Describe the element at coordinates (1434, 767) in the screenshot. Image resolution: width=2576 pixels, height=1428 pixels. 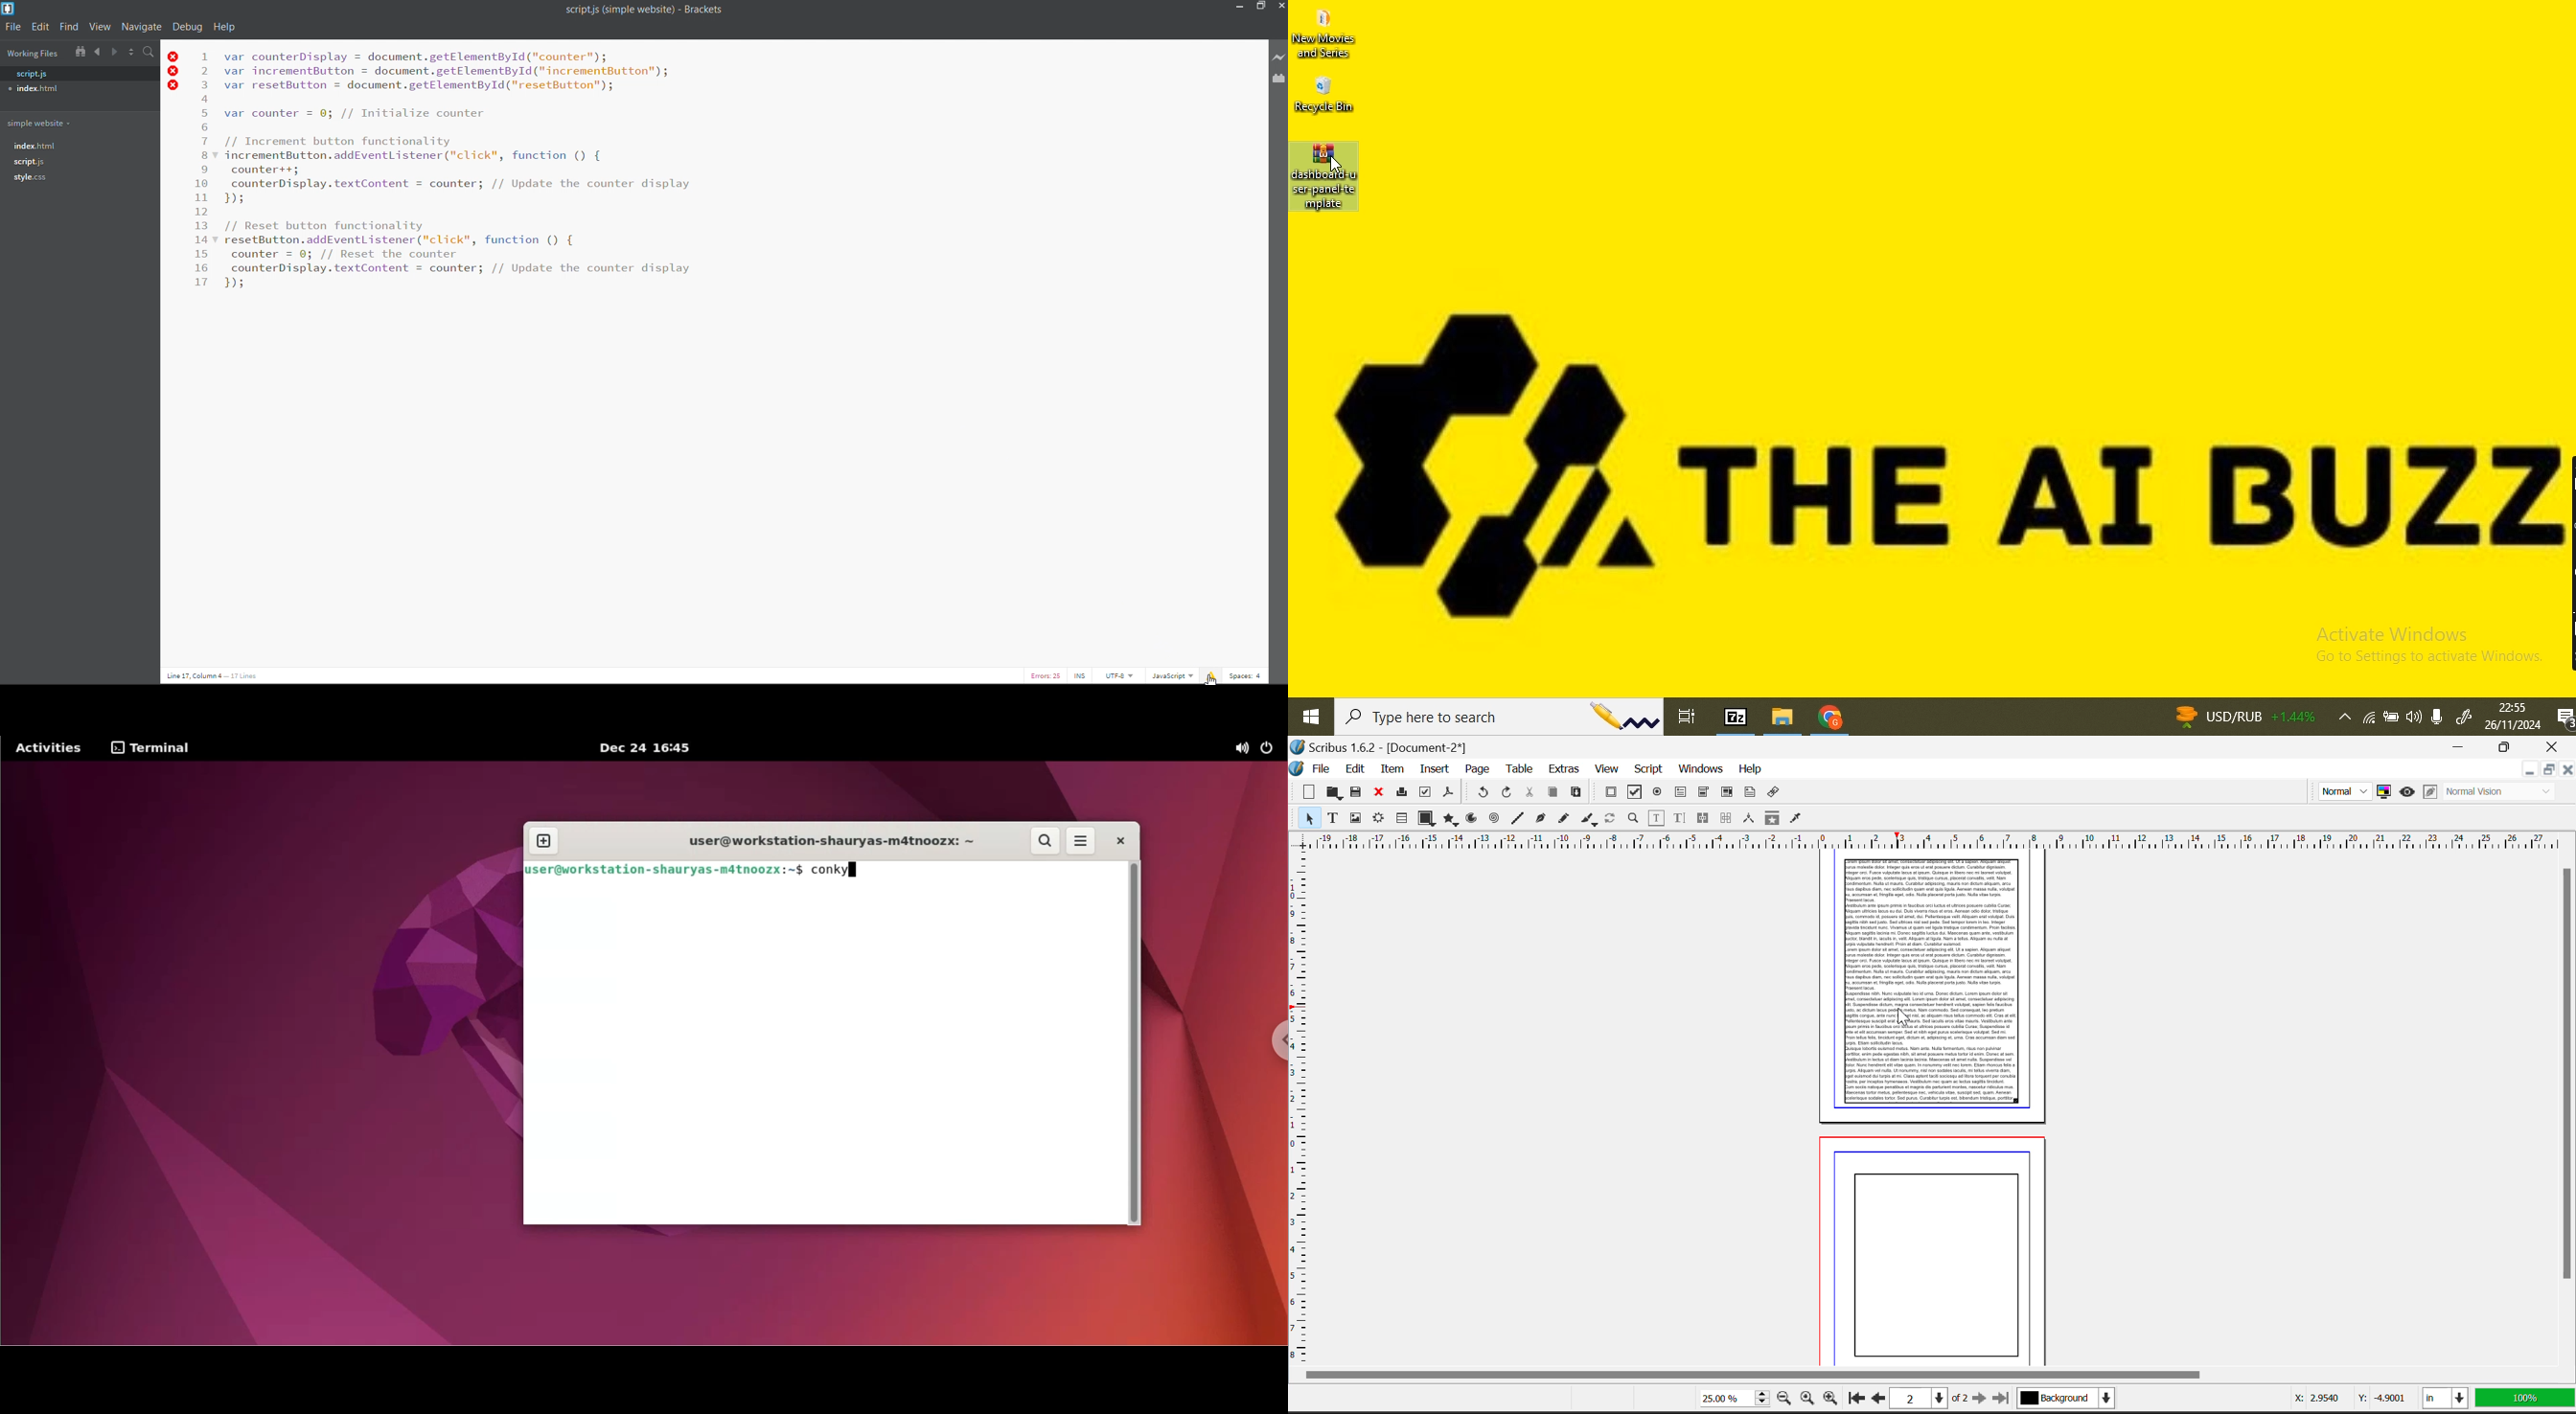
I see `Insert` at that location.